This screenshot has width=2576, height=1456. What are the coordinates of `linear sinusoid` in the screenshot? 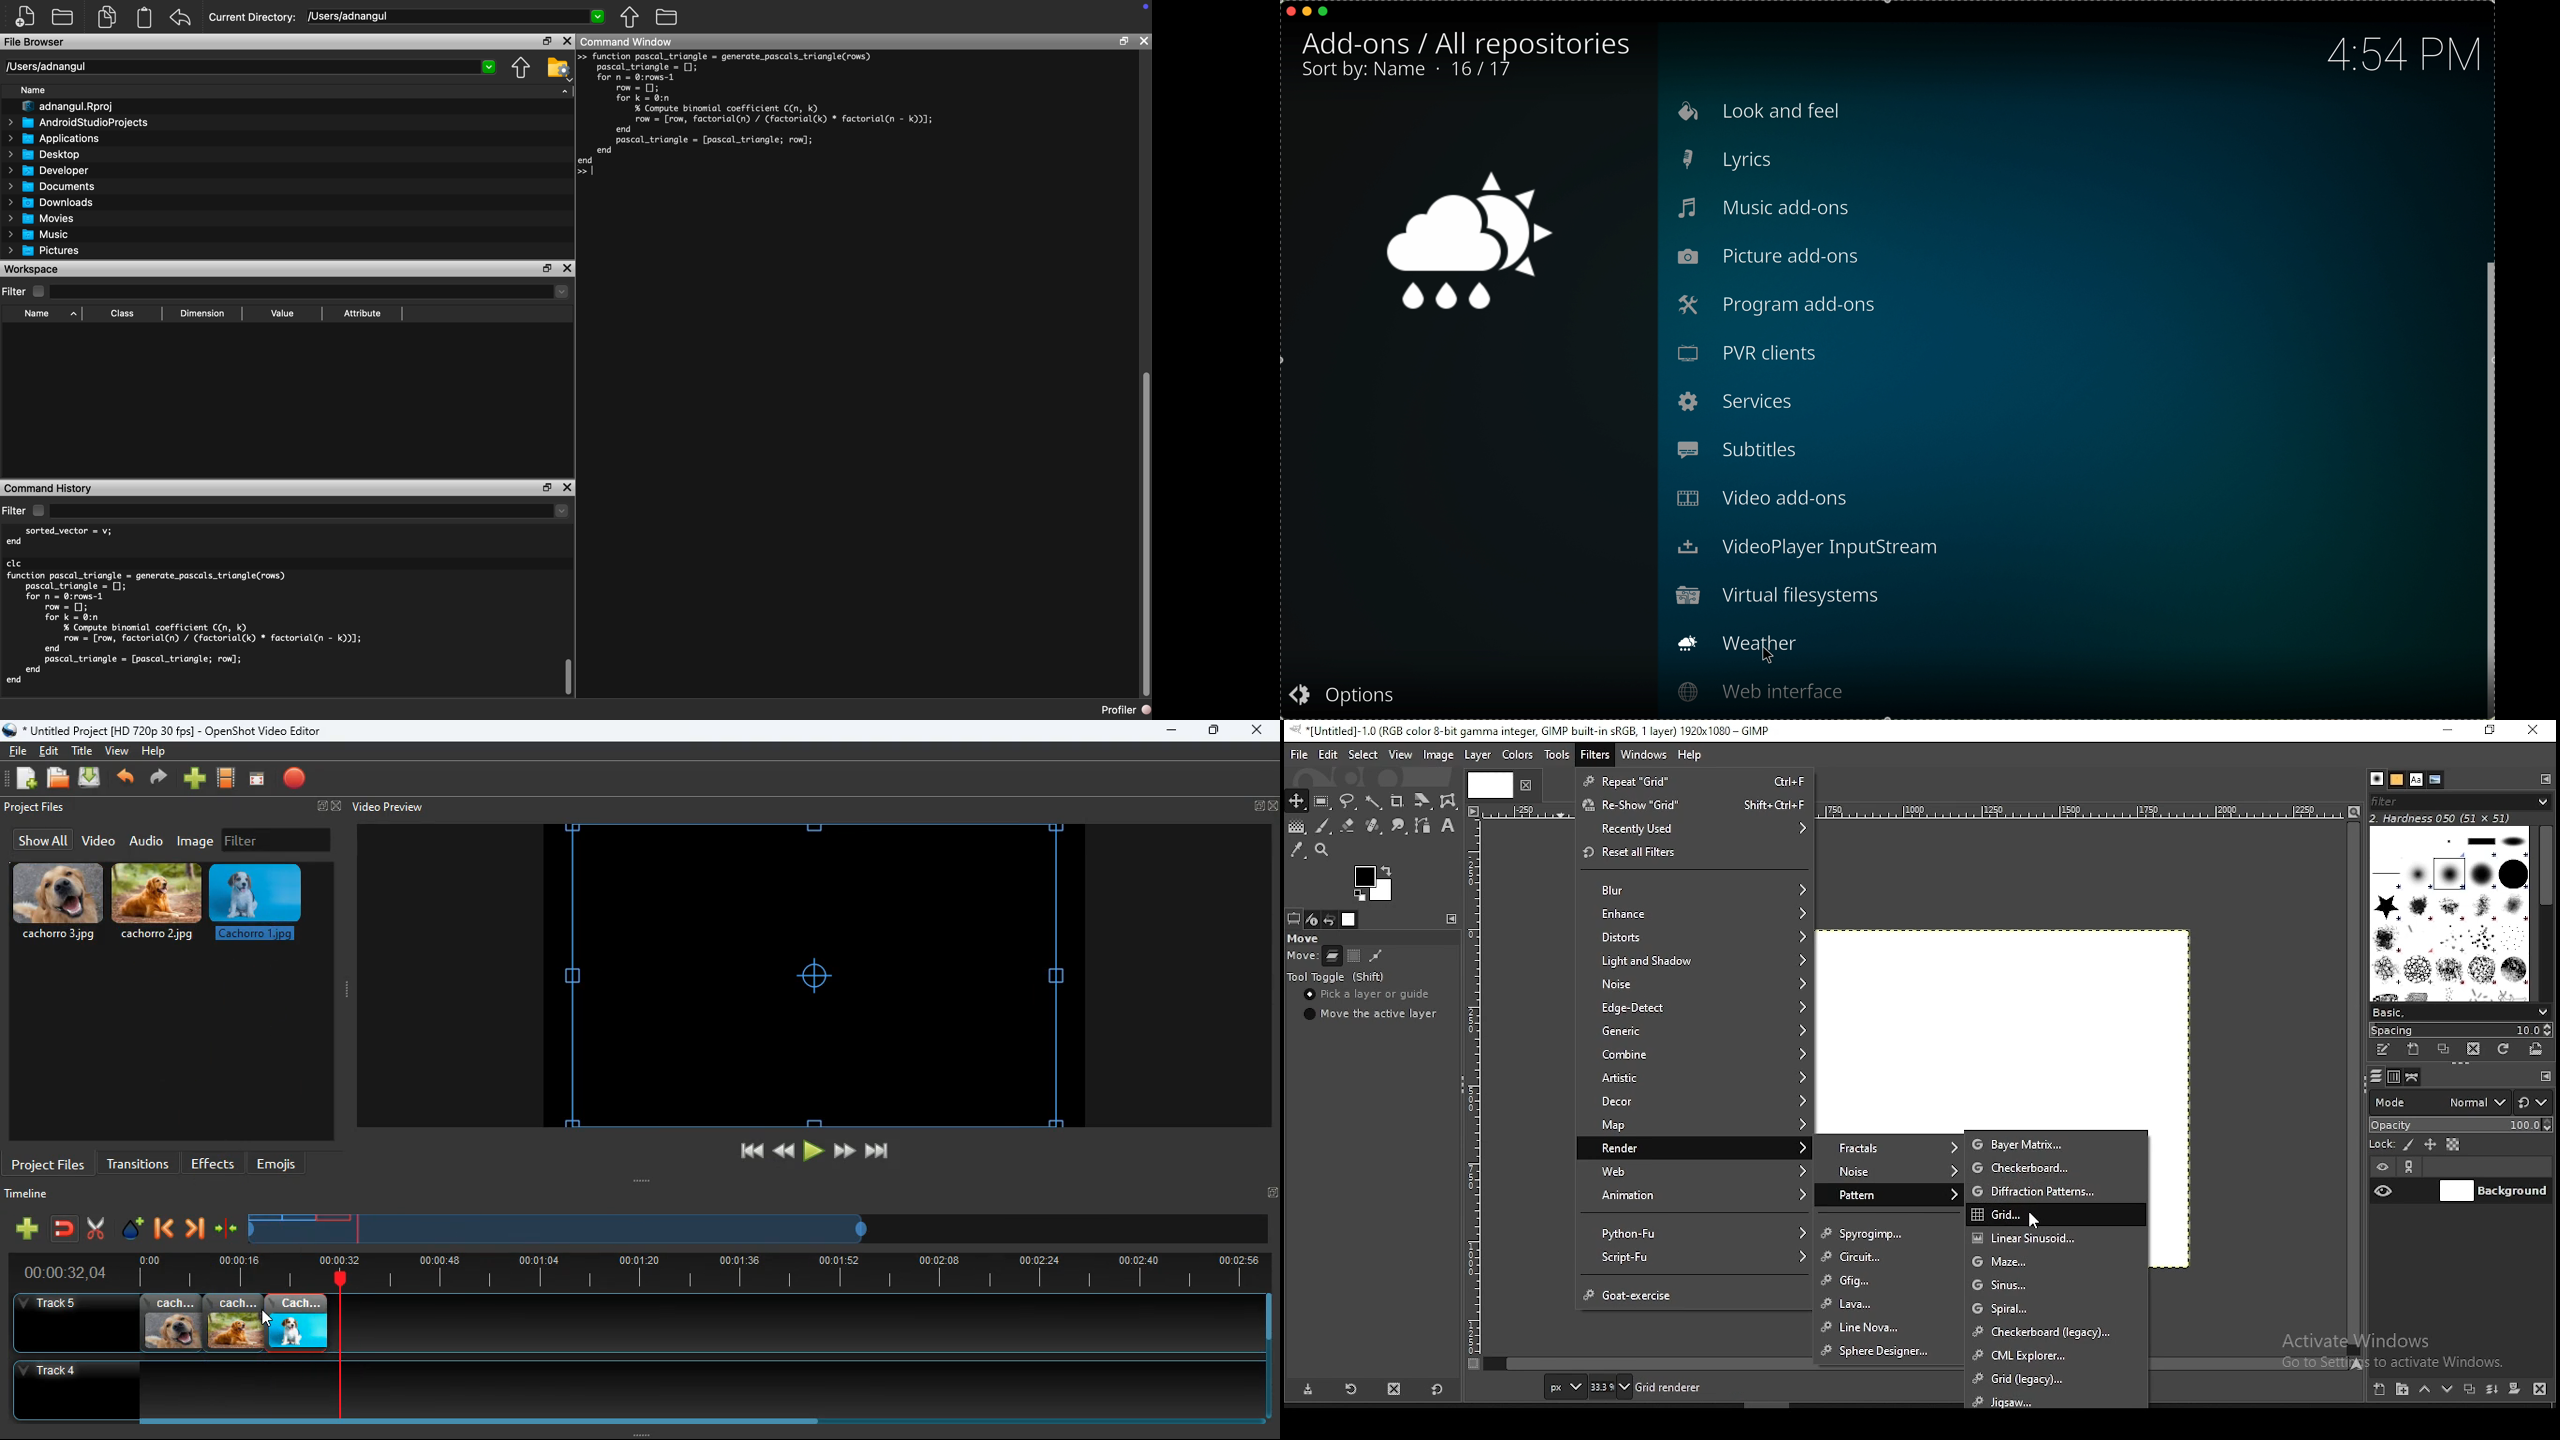 It's located at (2054, 1236).